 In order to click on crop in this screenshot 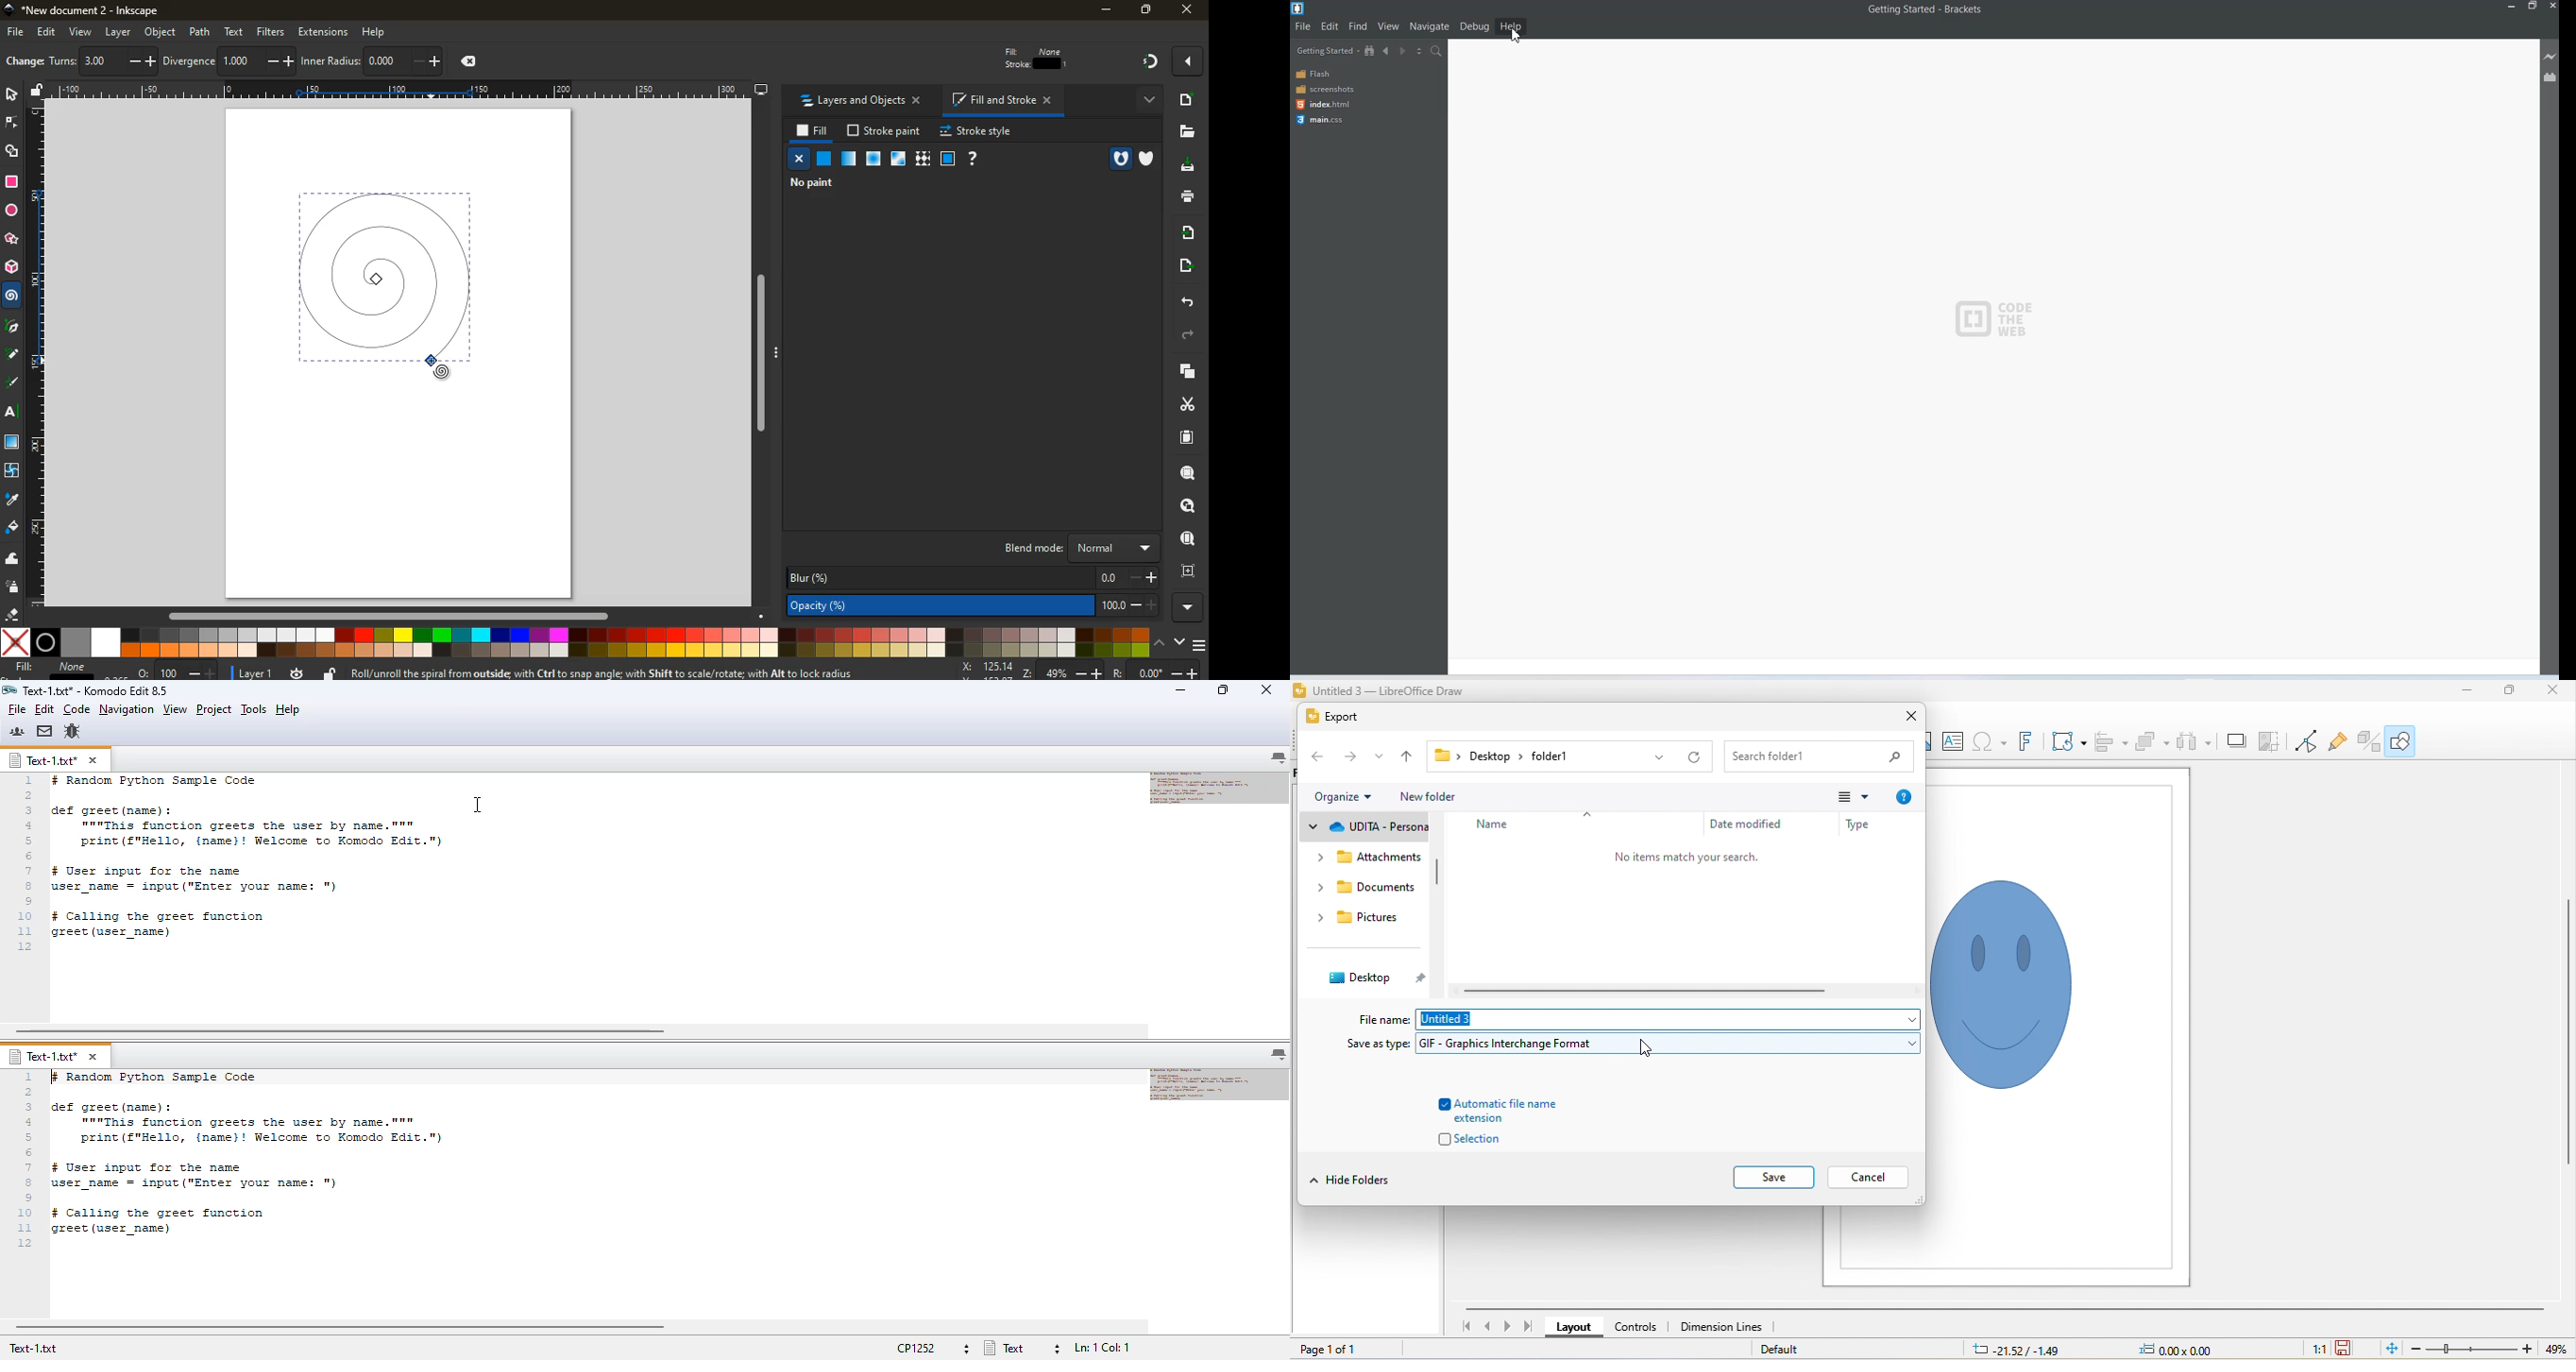, I will do `click(2271, 741)`.